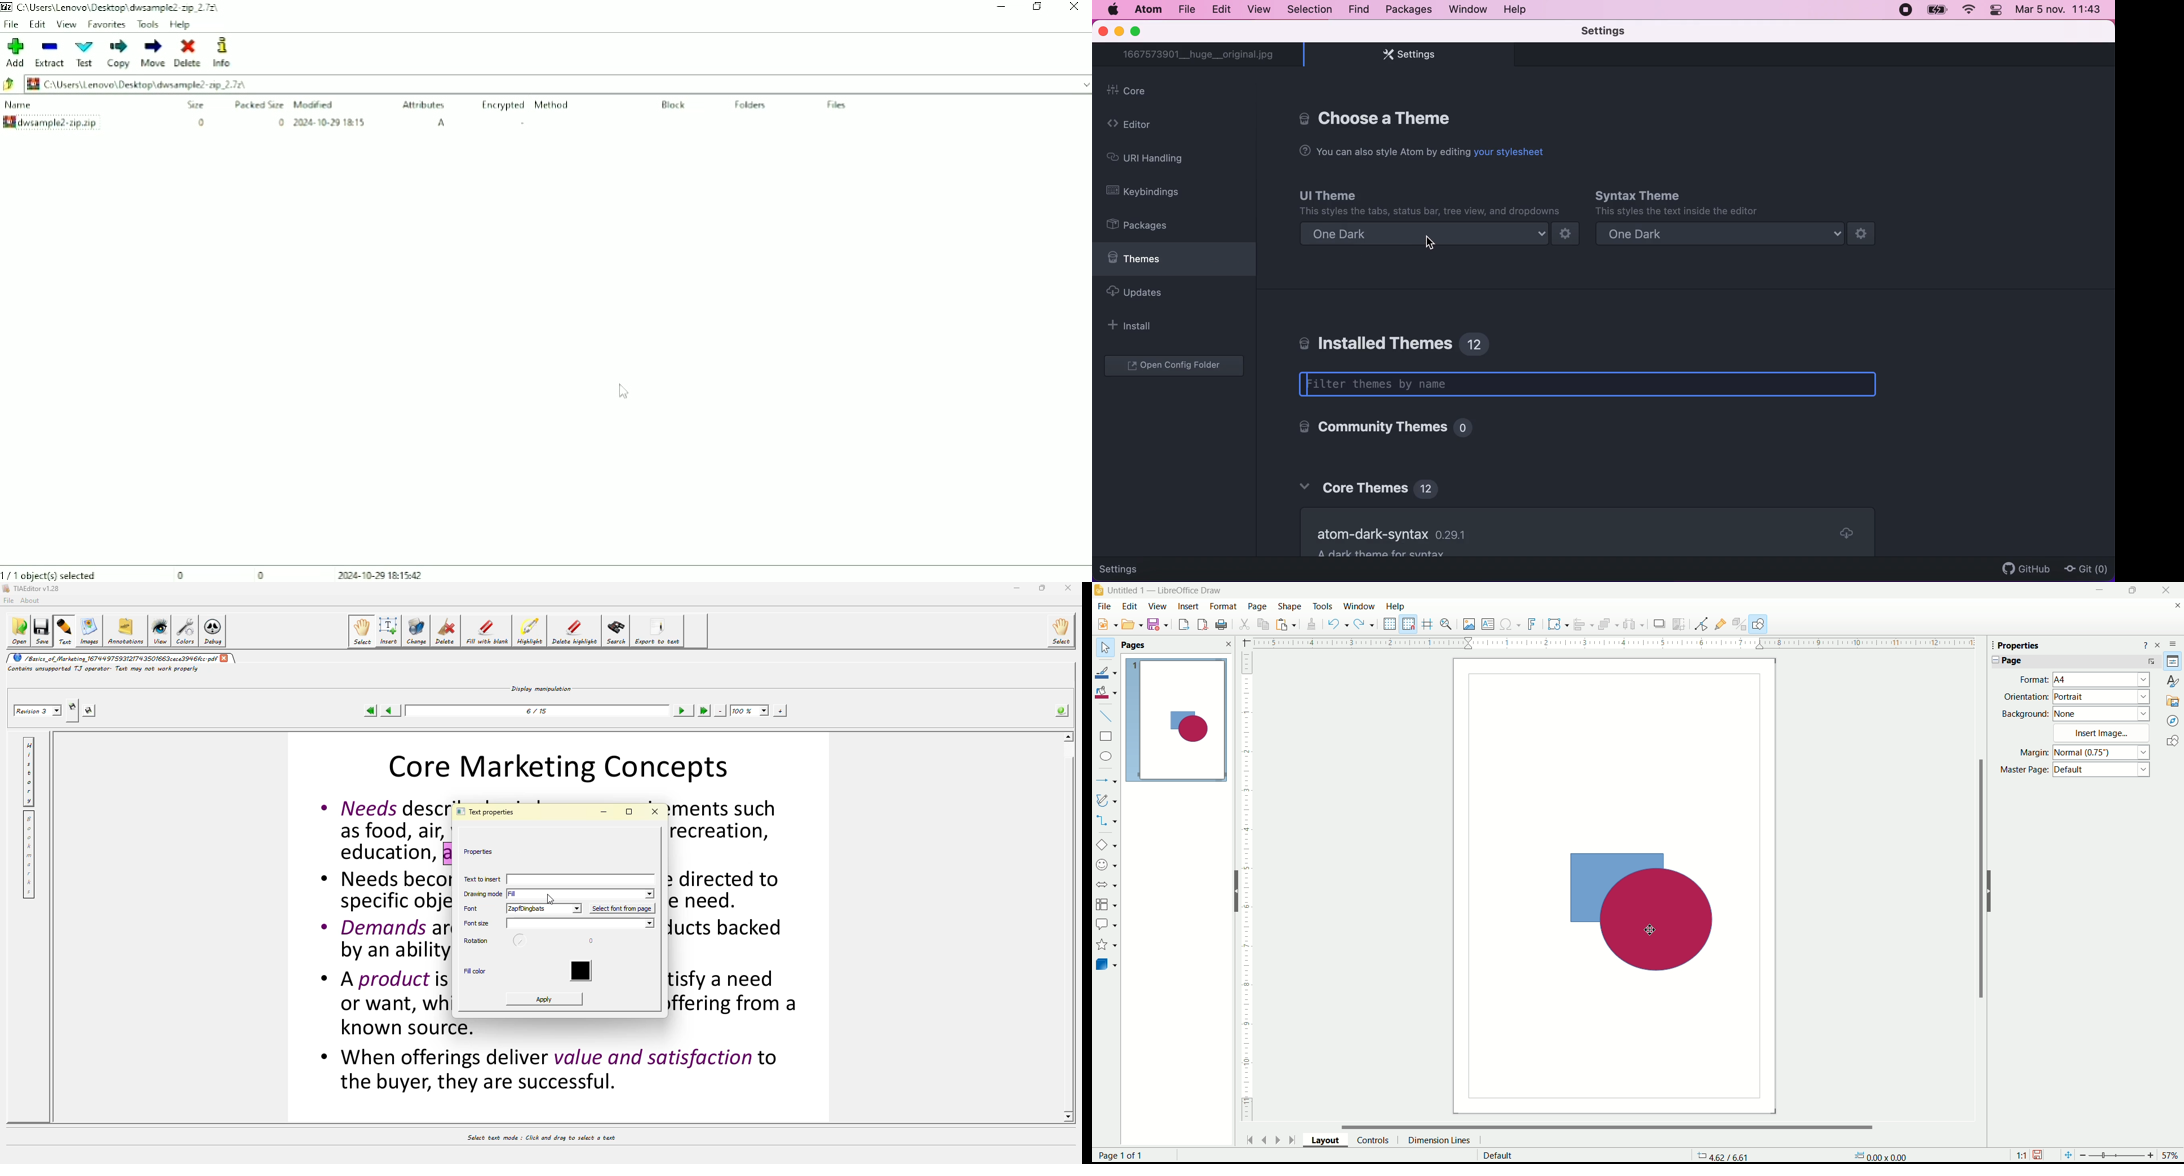  I want to click on settings, so click(1135, 567).